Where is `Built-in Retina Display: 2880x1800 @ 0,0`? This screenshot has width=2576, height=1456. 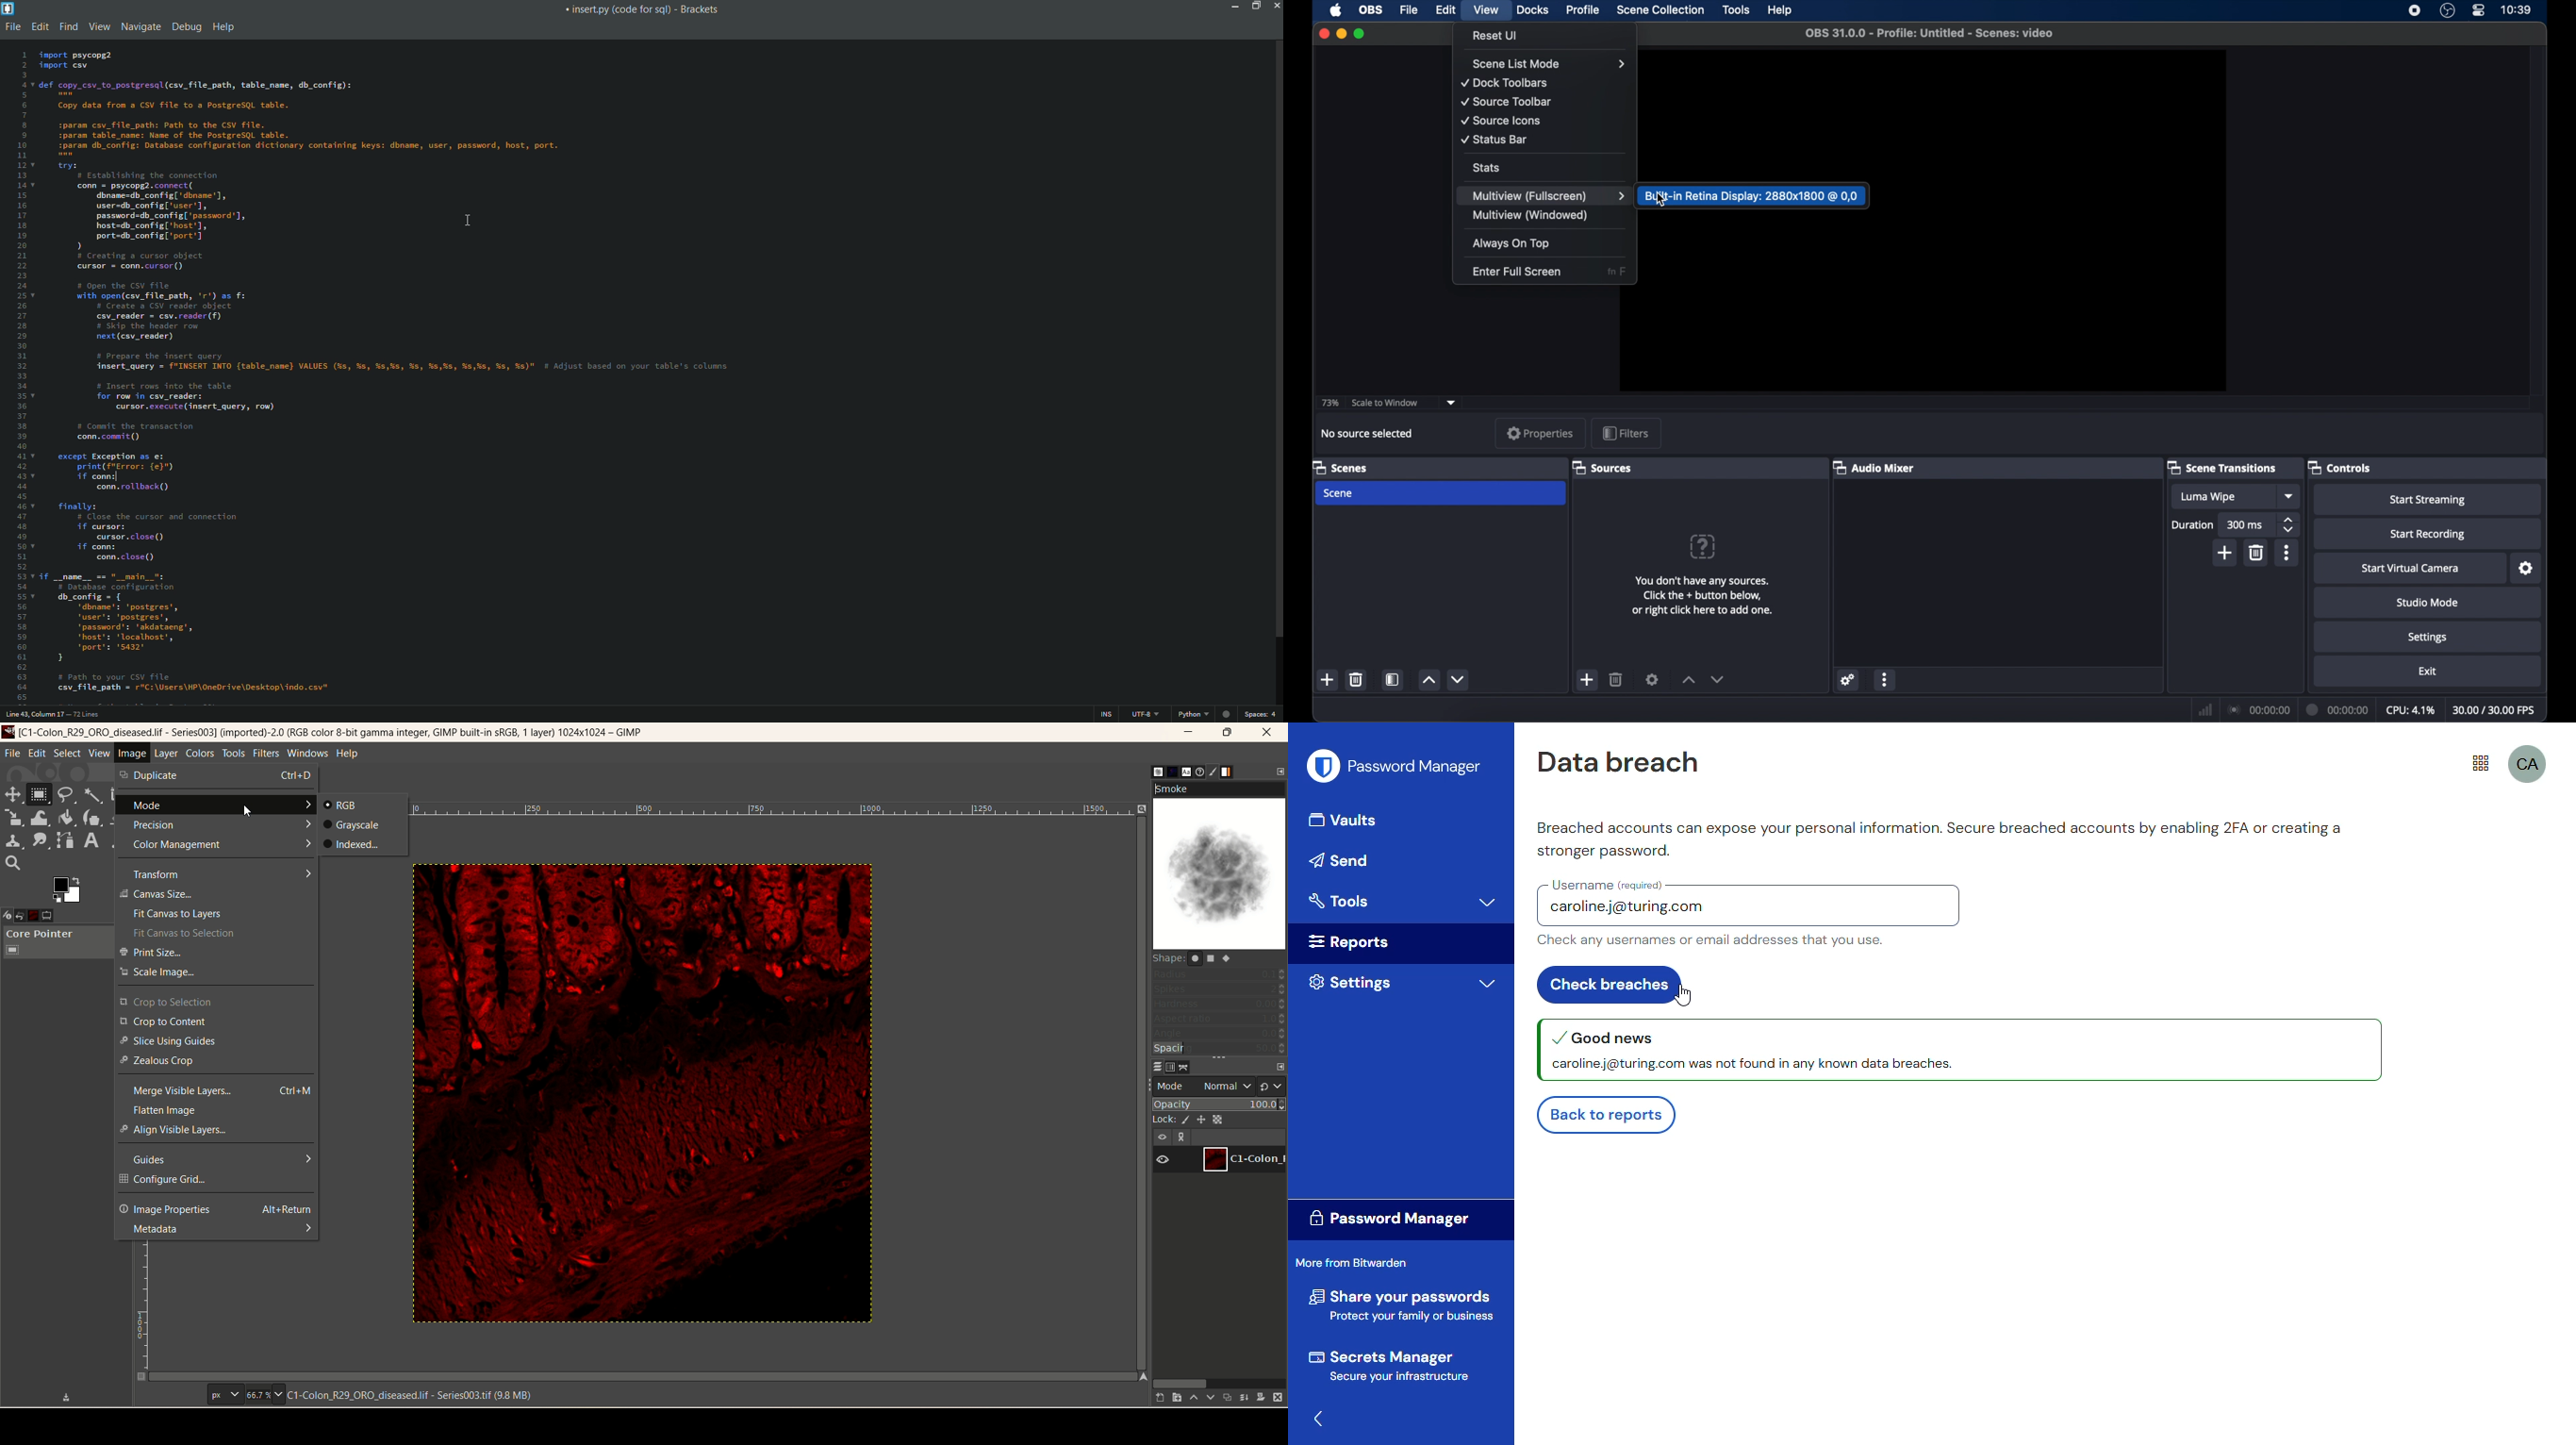 Built-in Retina Display: 2880x1800 @ 0,0 is located at coordinates (1751, 194).